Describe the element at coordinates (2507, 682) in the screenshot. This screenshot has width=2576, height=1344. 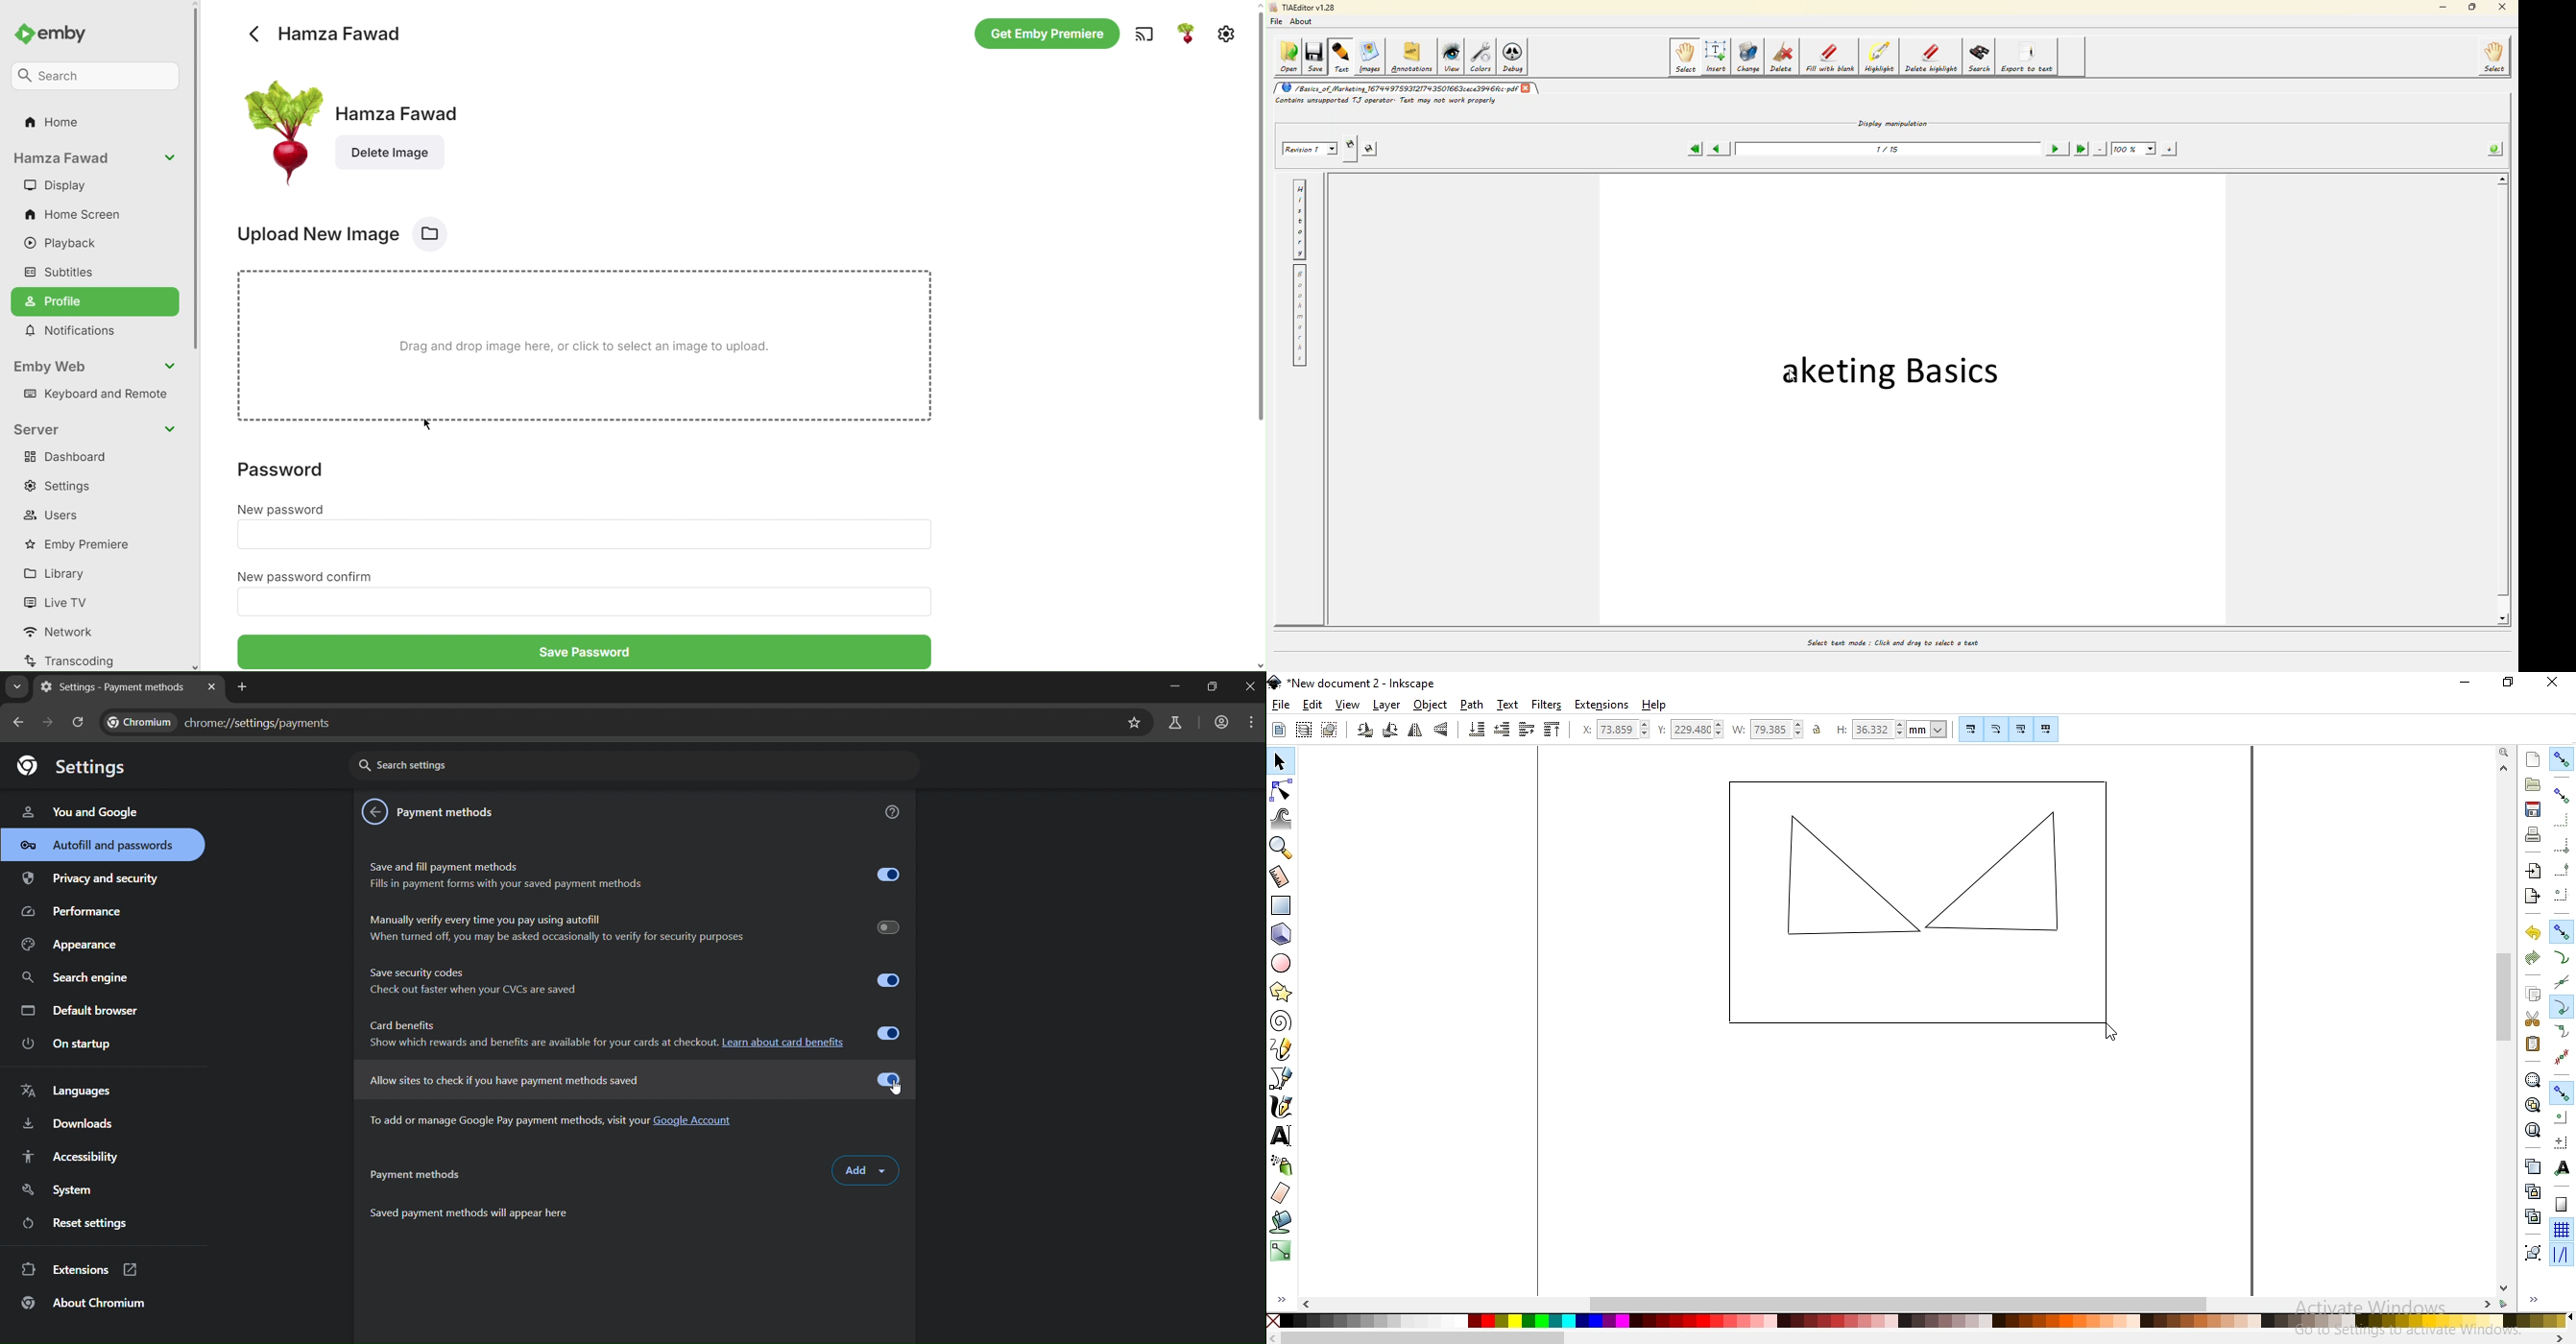
I see `restore down` at that location.